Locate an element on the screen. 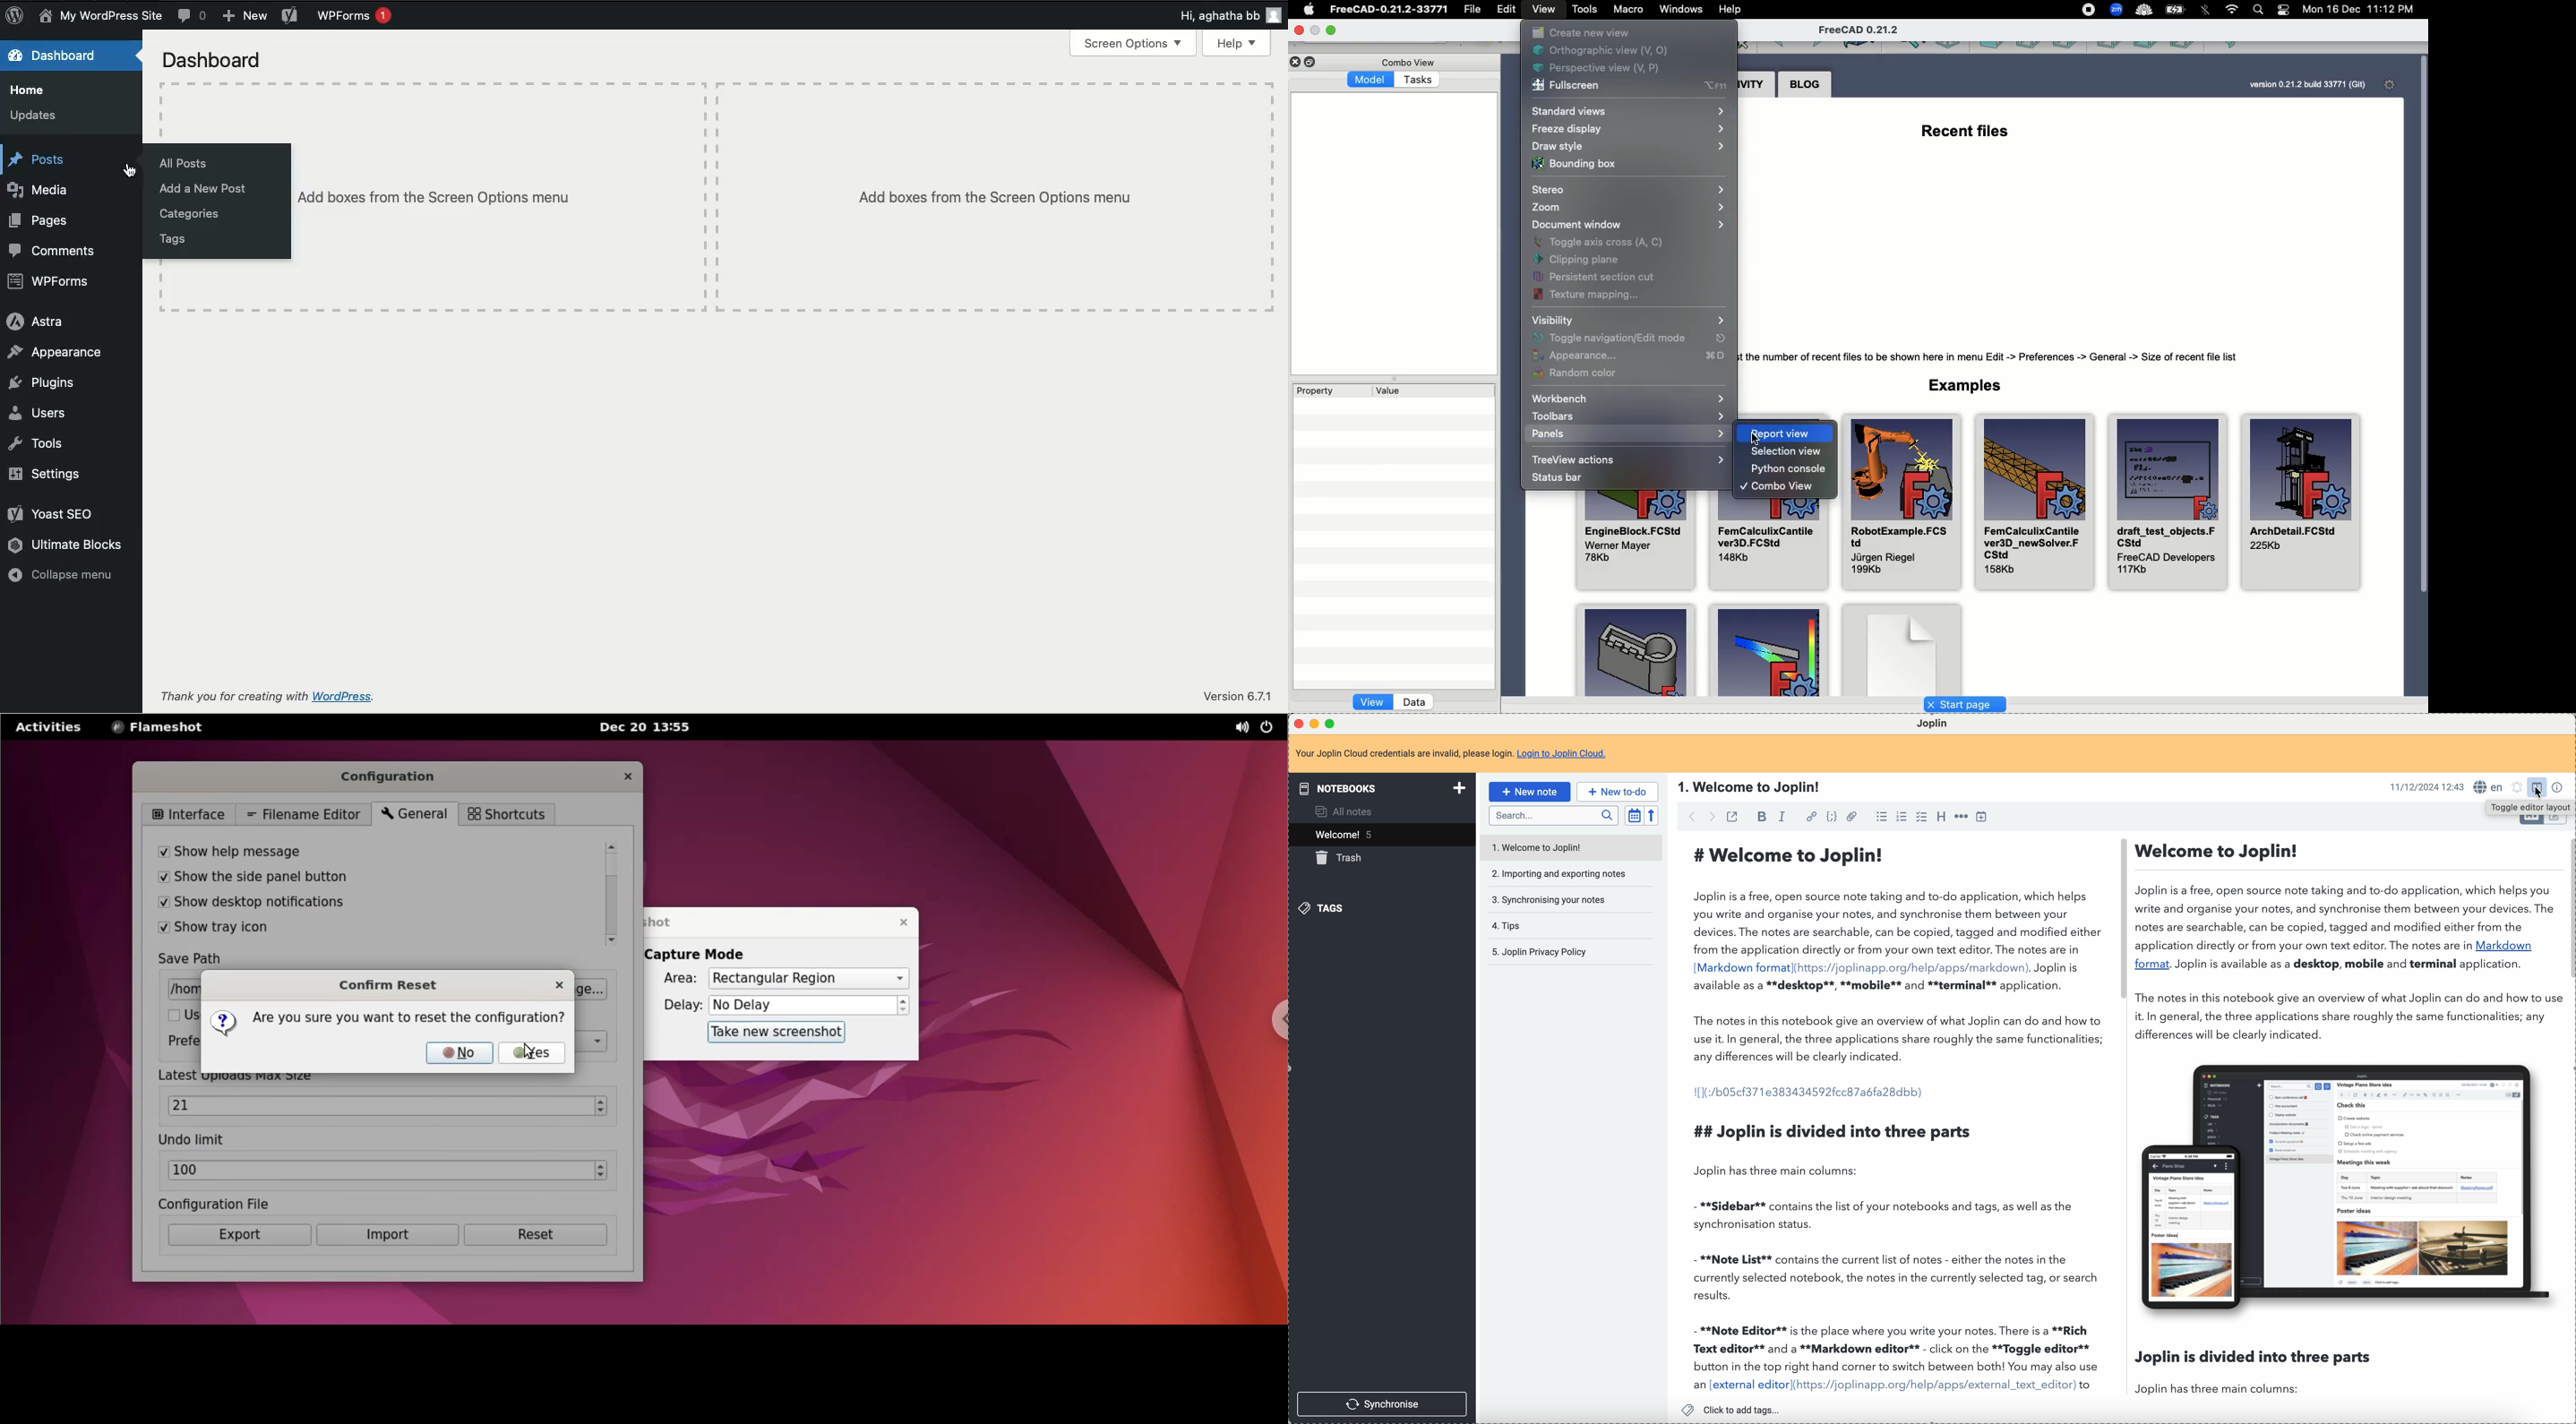 This screenshot has width=2576, height=1428. tags is located at coordinates (1325, 910).